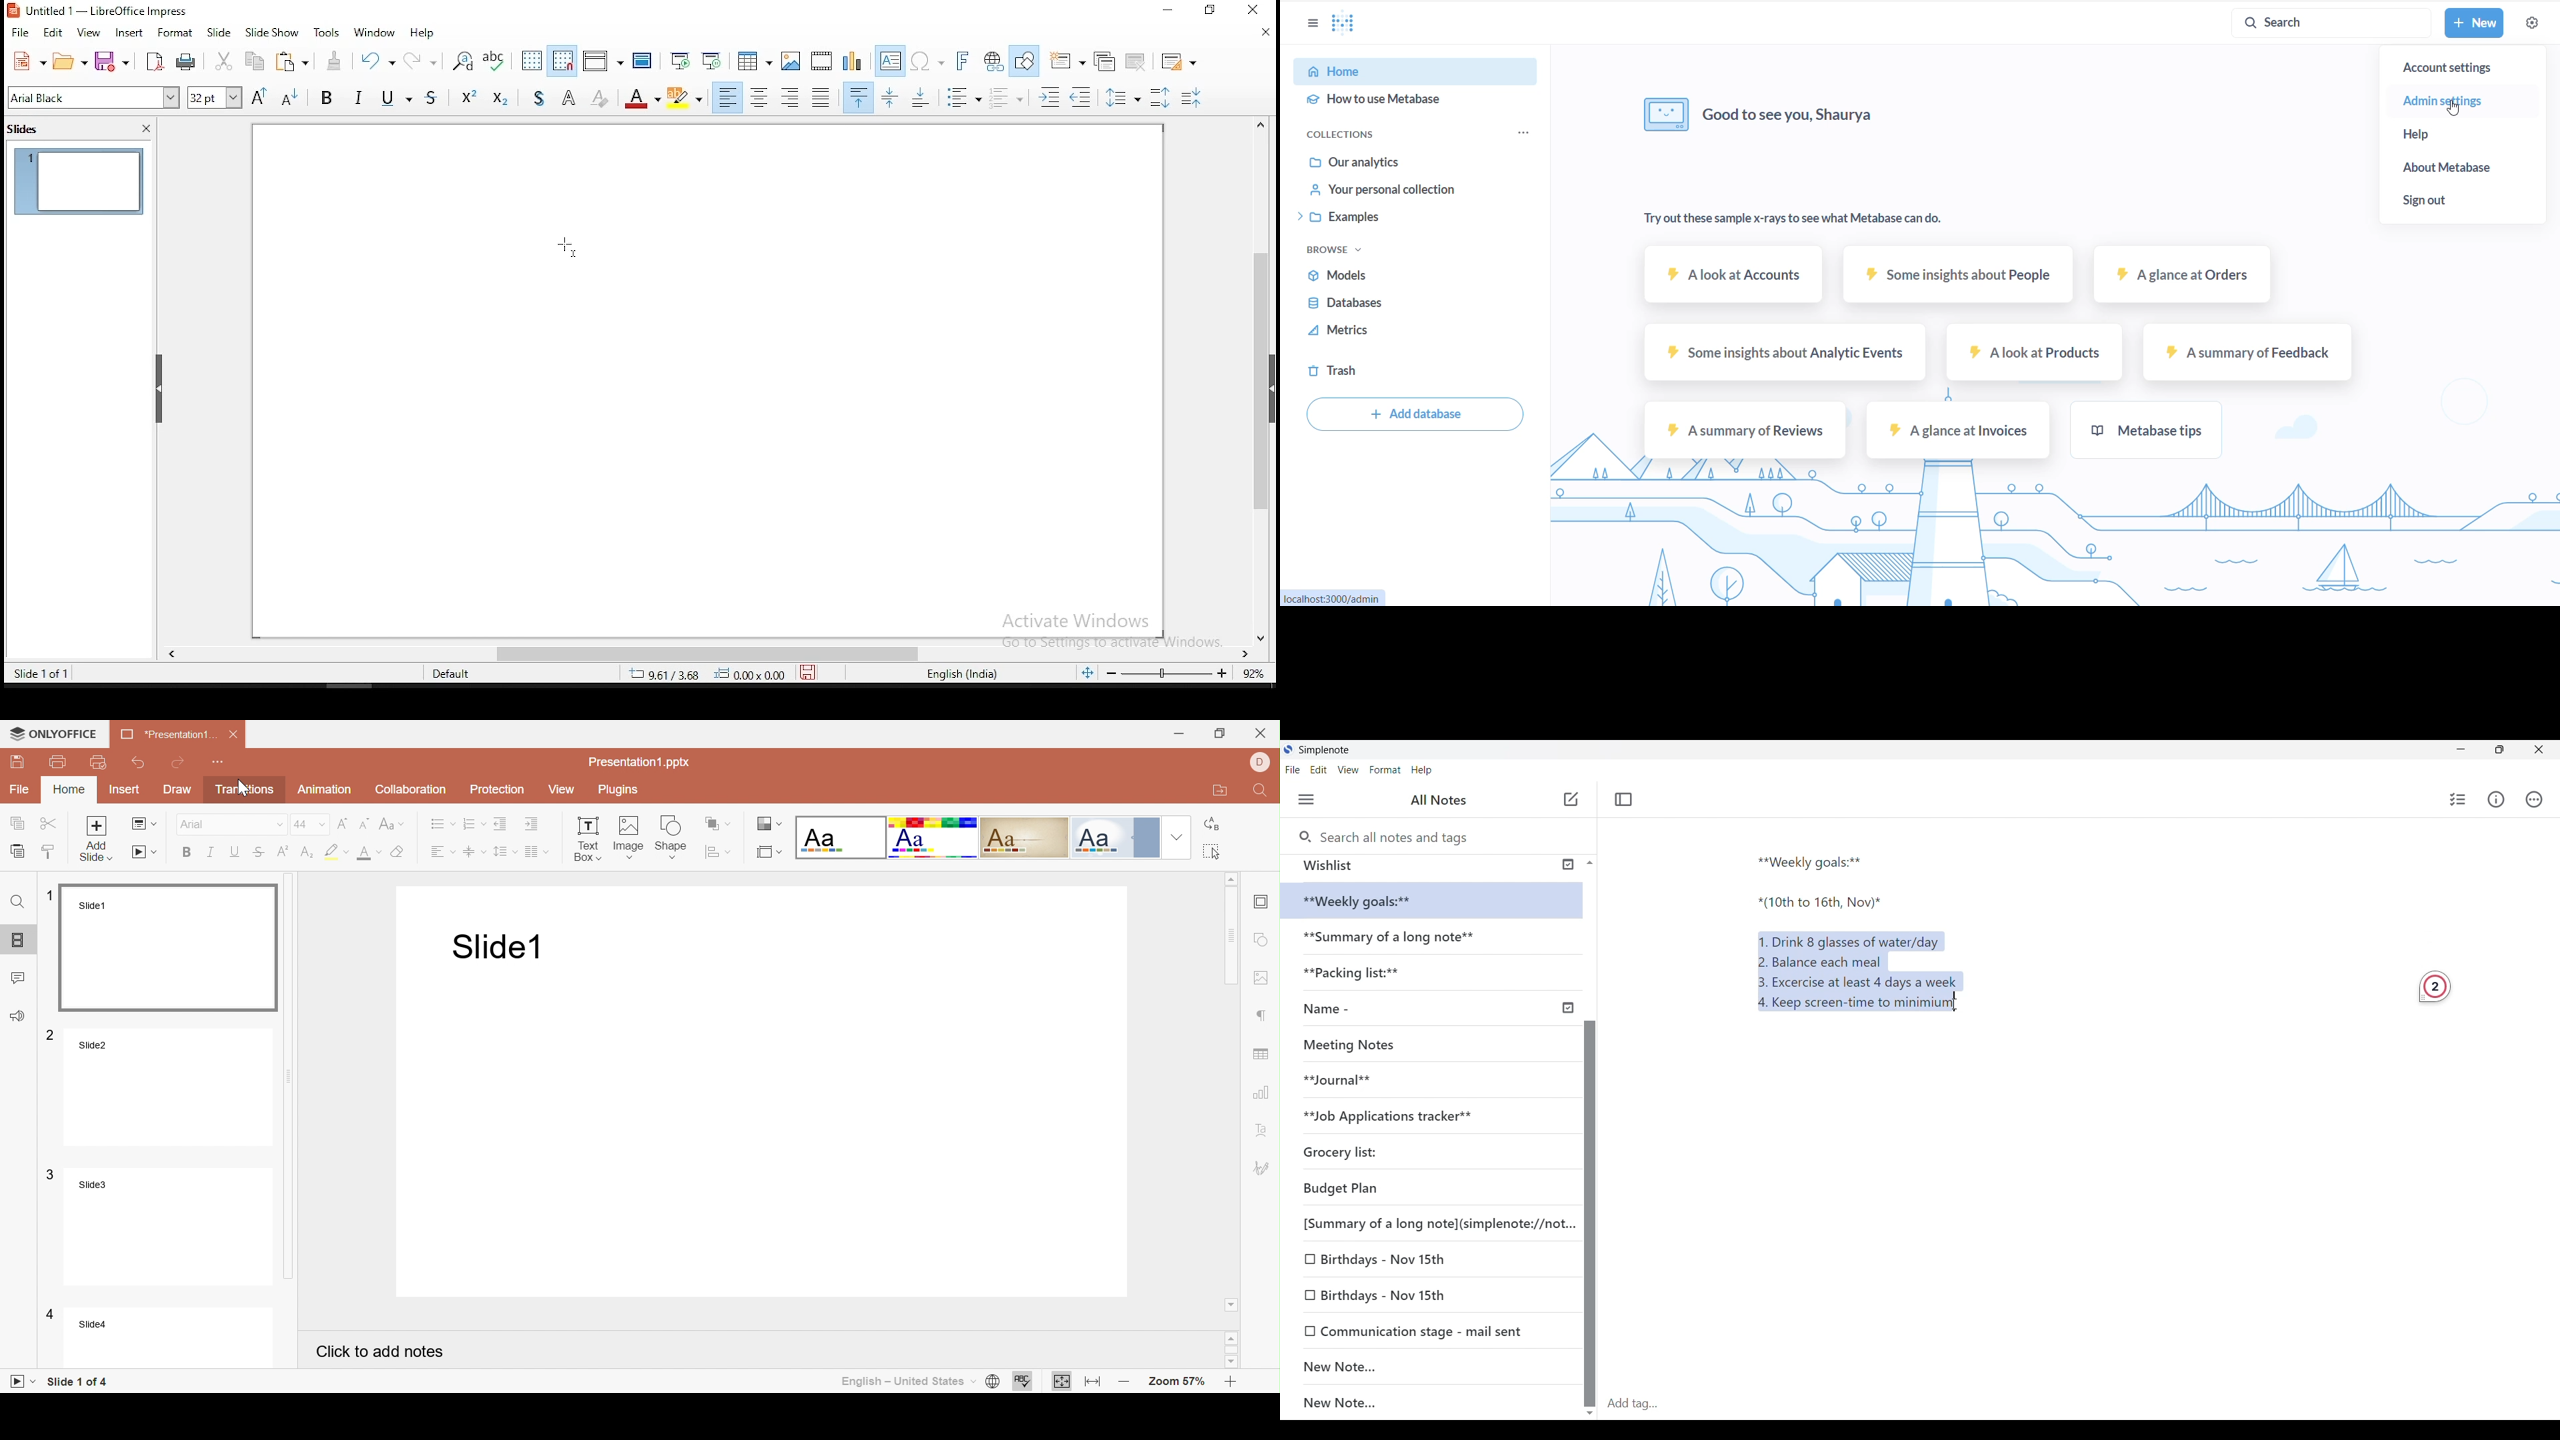  I want to click on Slide1, so click(164, 947).